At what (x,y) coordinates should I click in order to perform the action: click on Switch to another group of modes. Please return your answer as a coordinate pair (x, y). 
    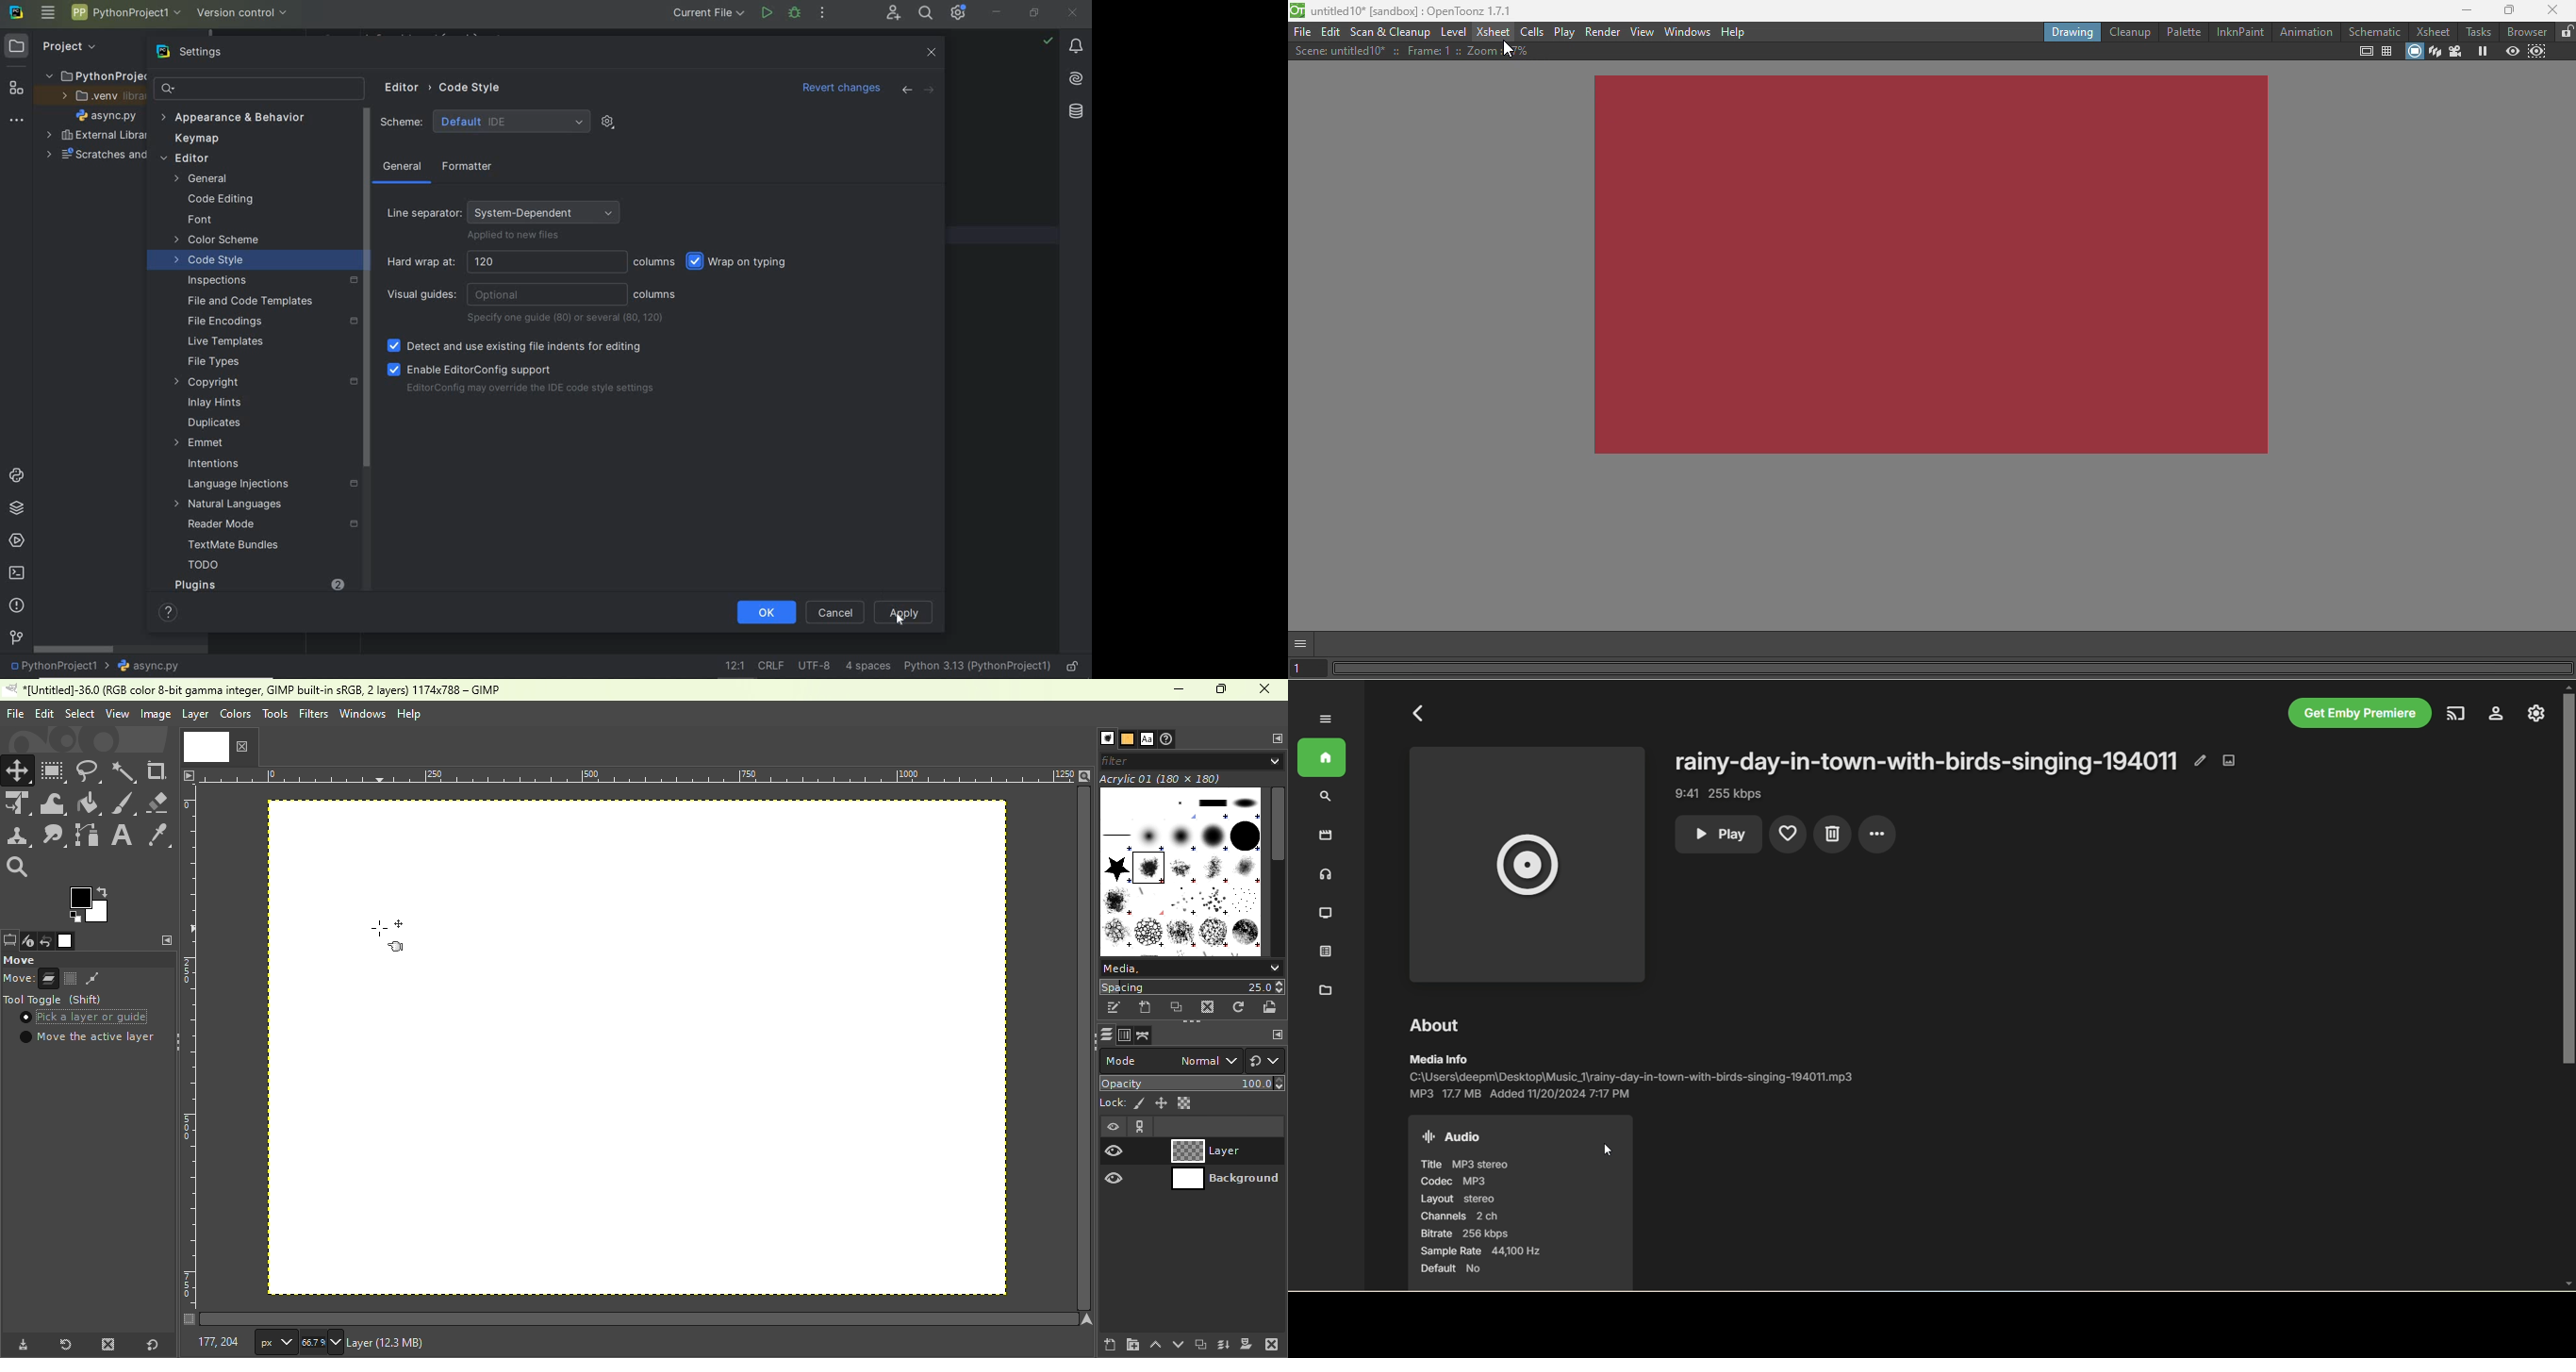
    Looking at the image, I should click on (1265, 1061).